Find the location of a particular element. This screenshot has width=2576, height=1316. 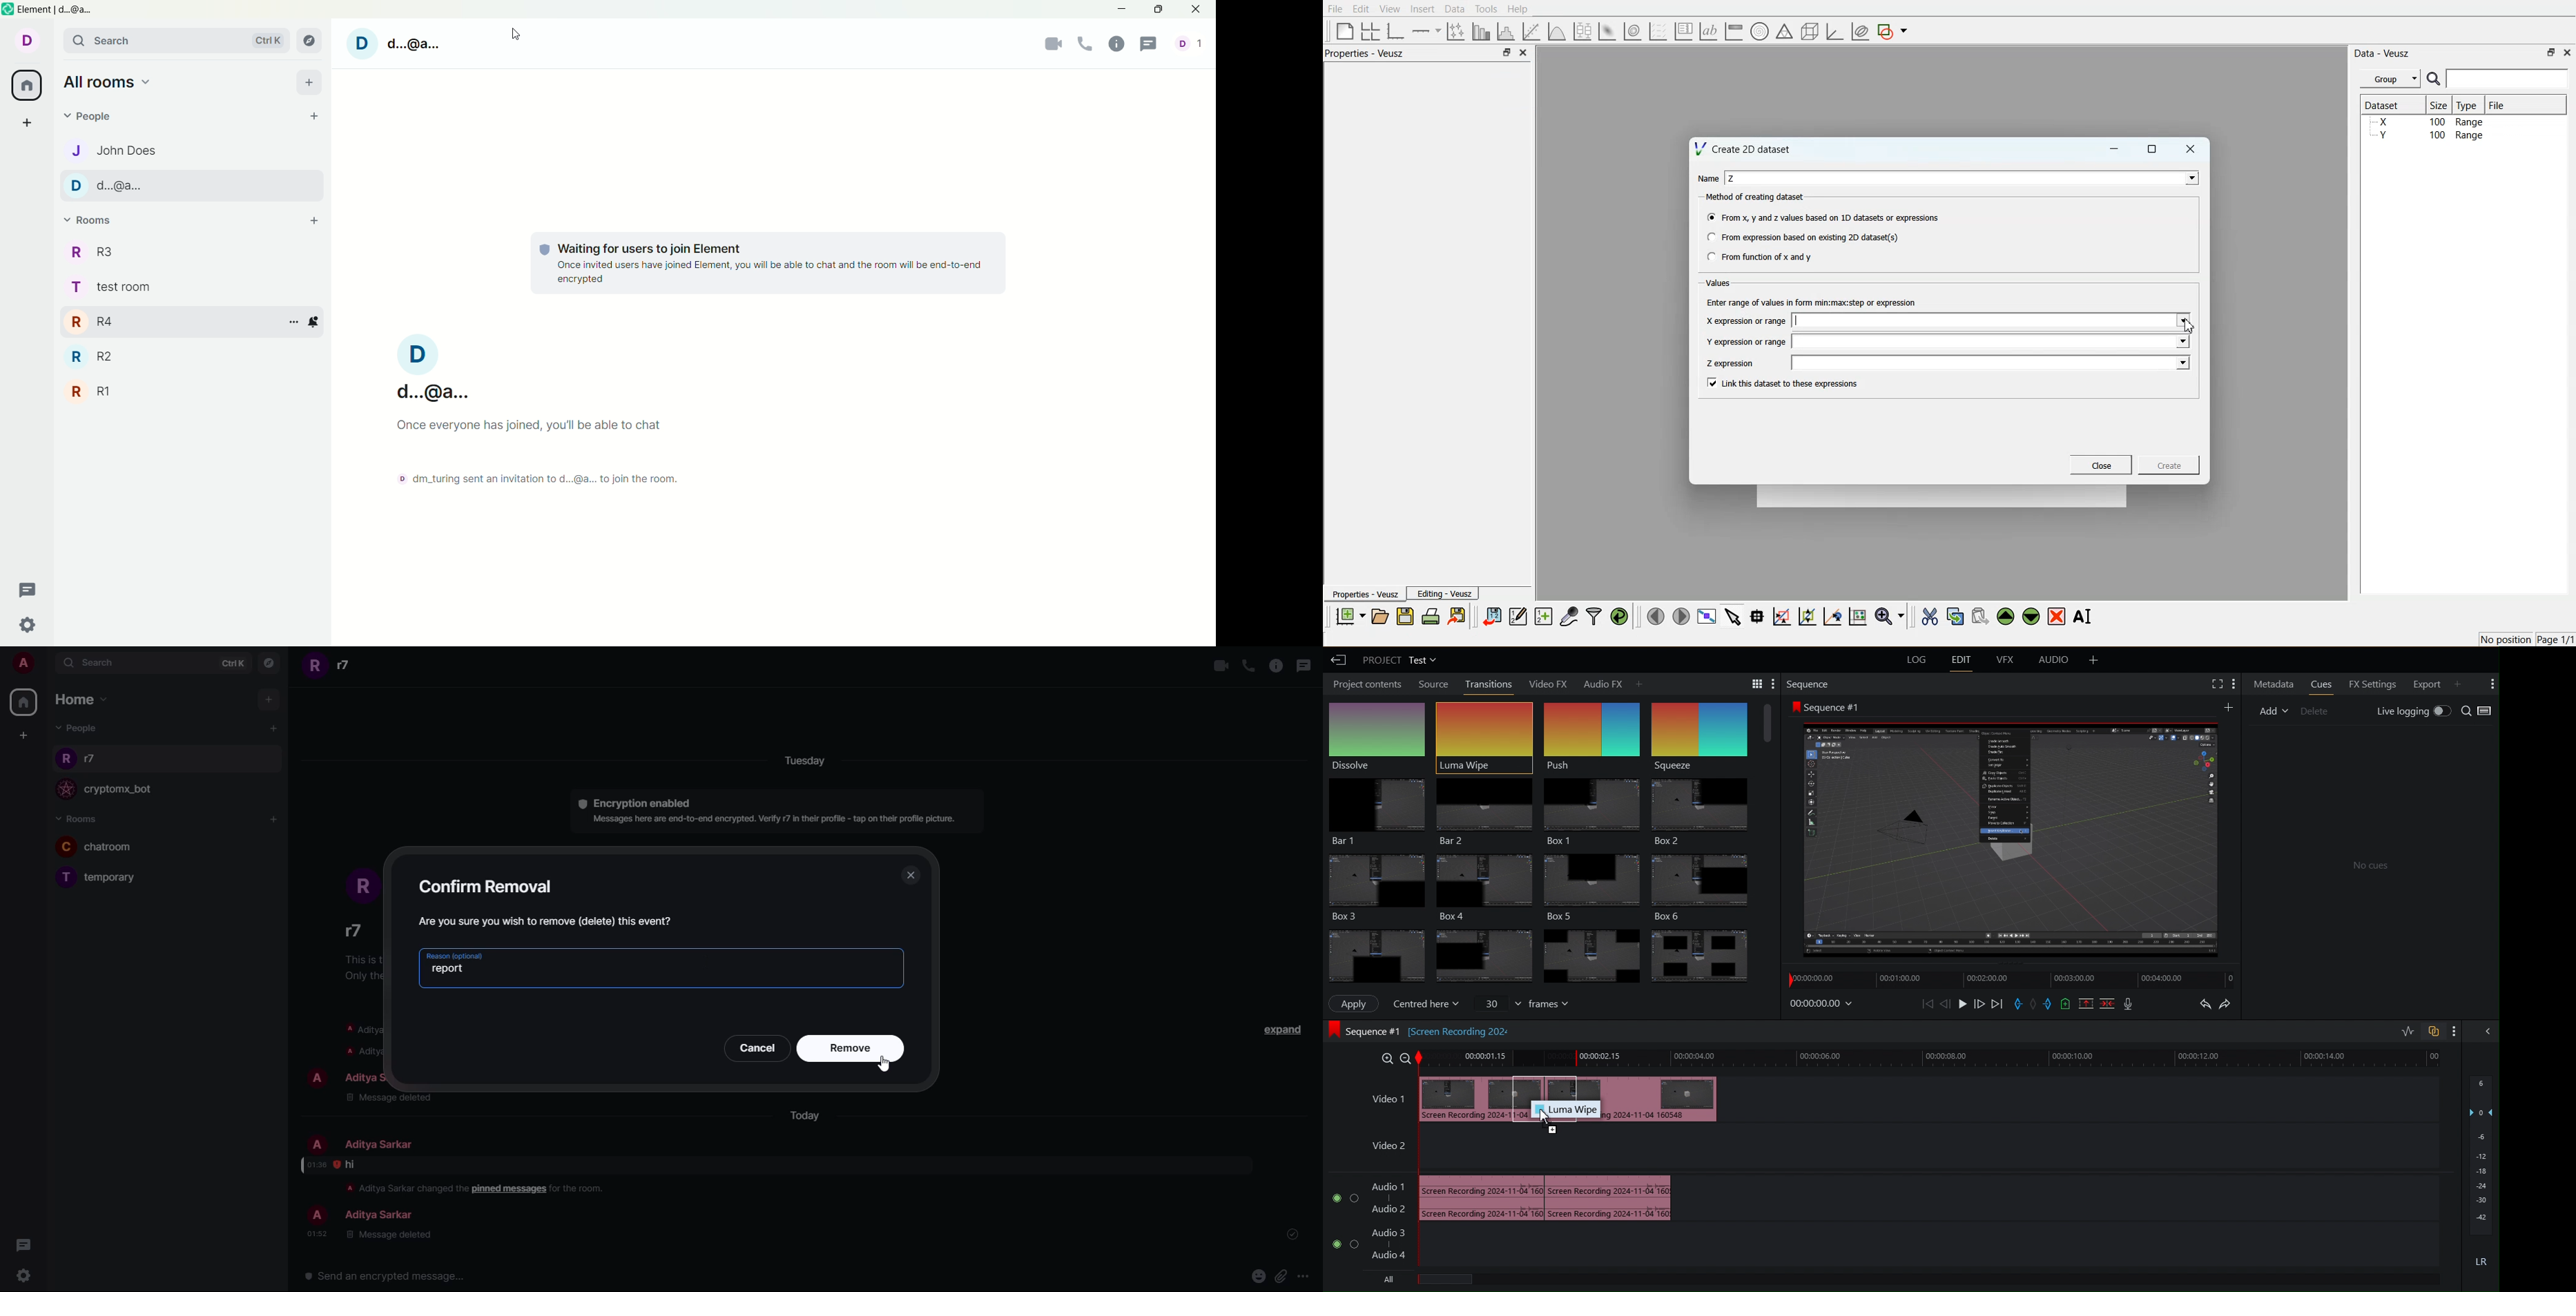

Blank page is located at coordinates (1345, 31).